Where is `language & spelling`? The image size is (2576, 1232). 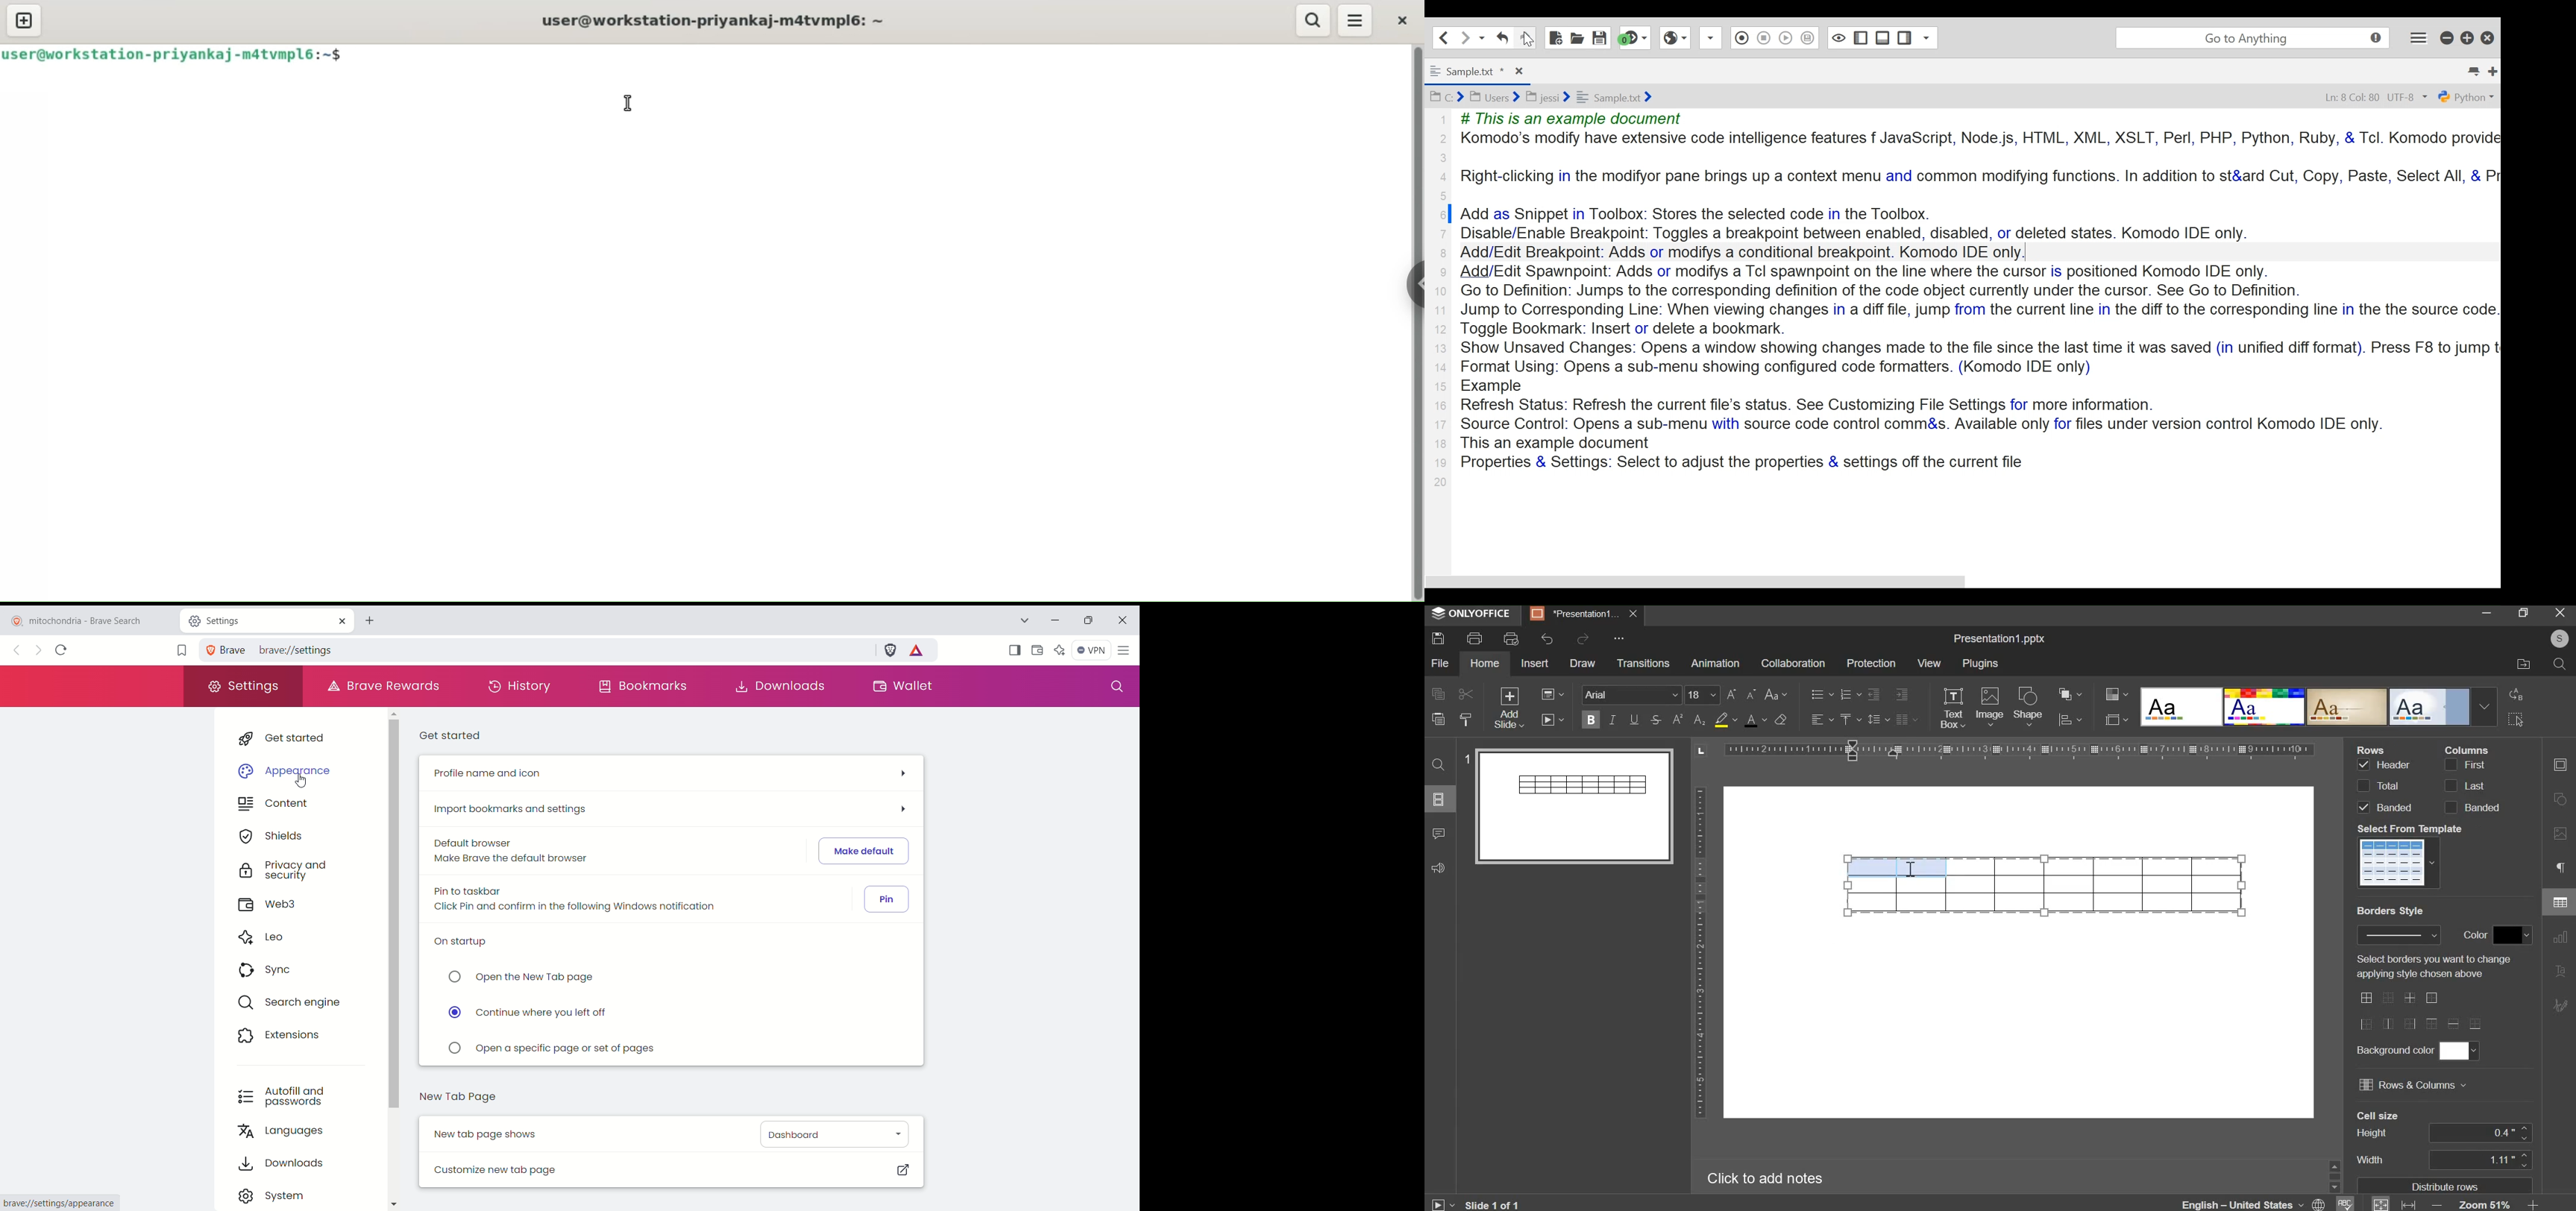 language & spelling is located at coordinates (2268, 1203).